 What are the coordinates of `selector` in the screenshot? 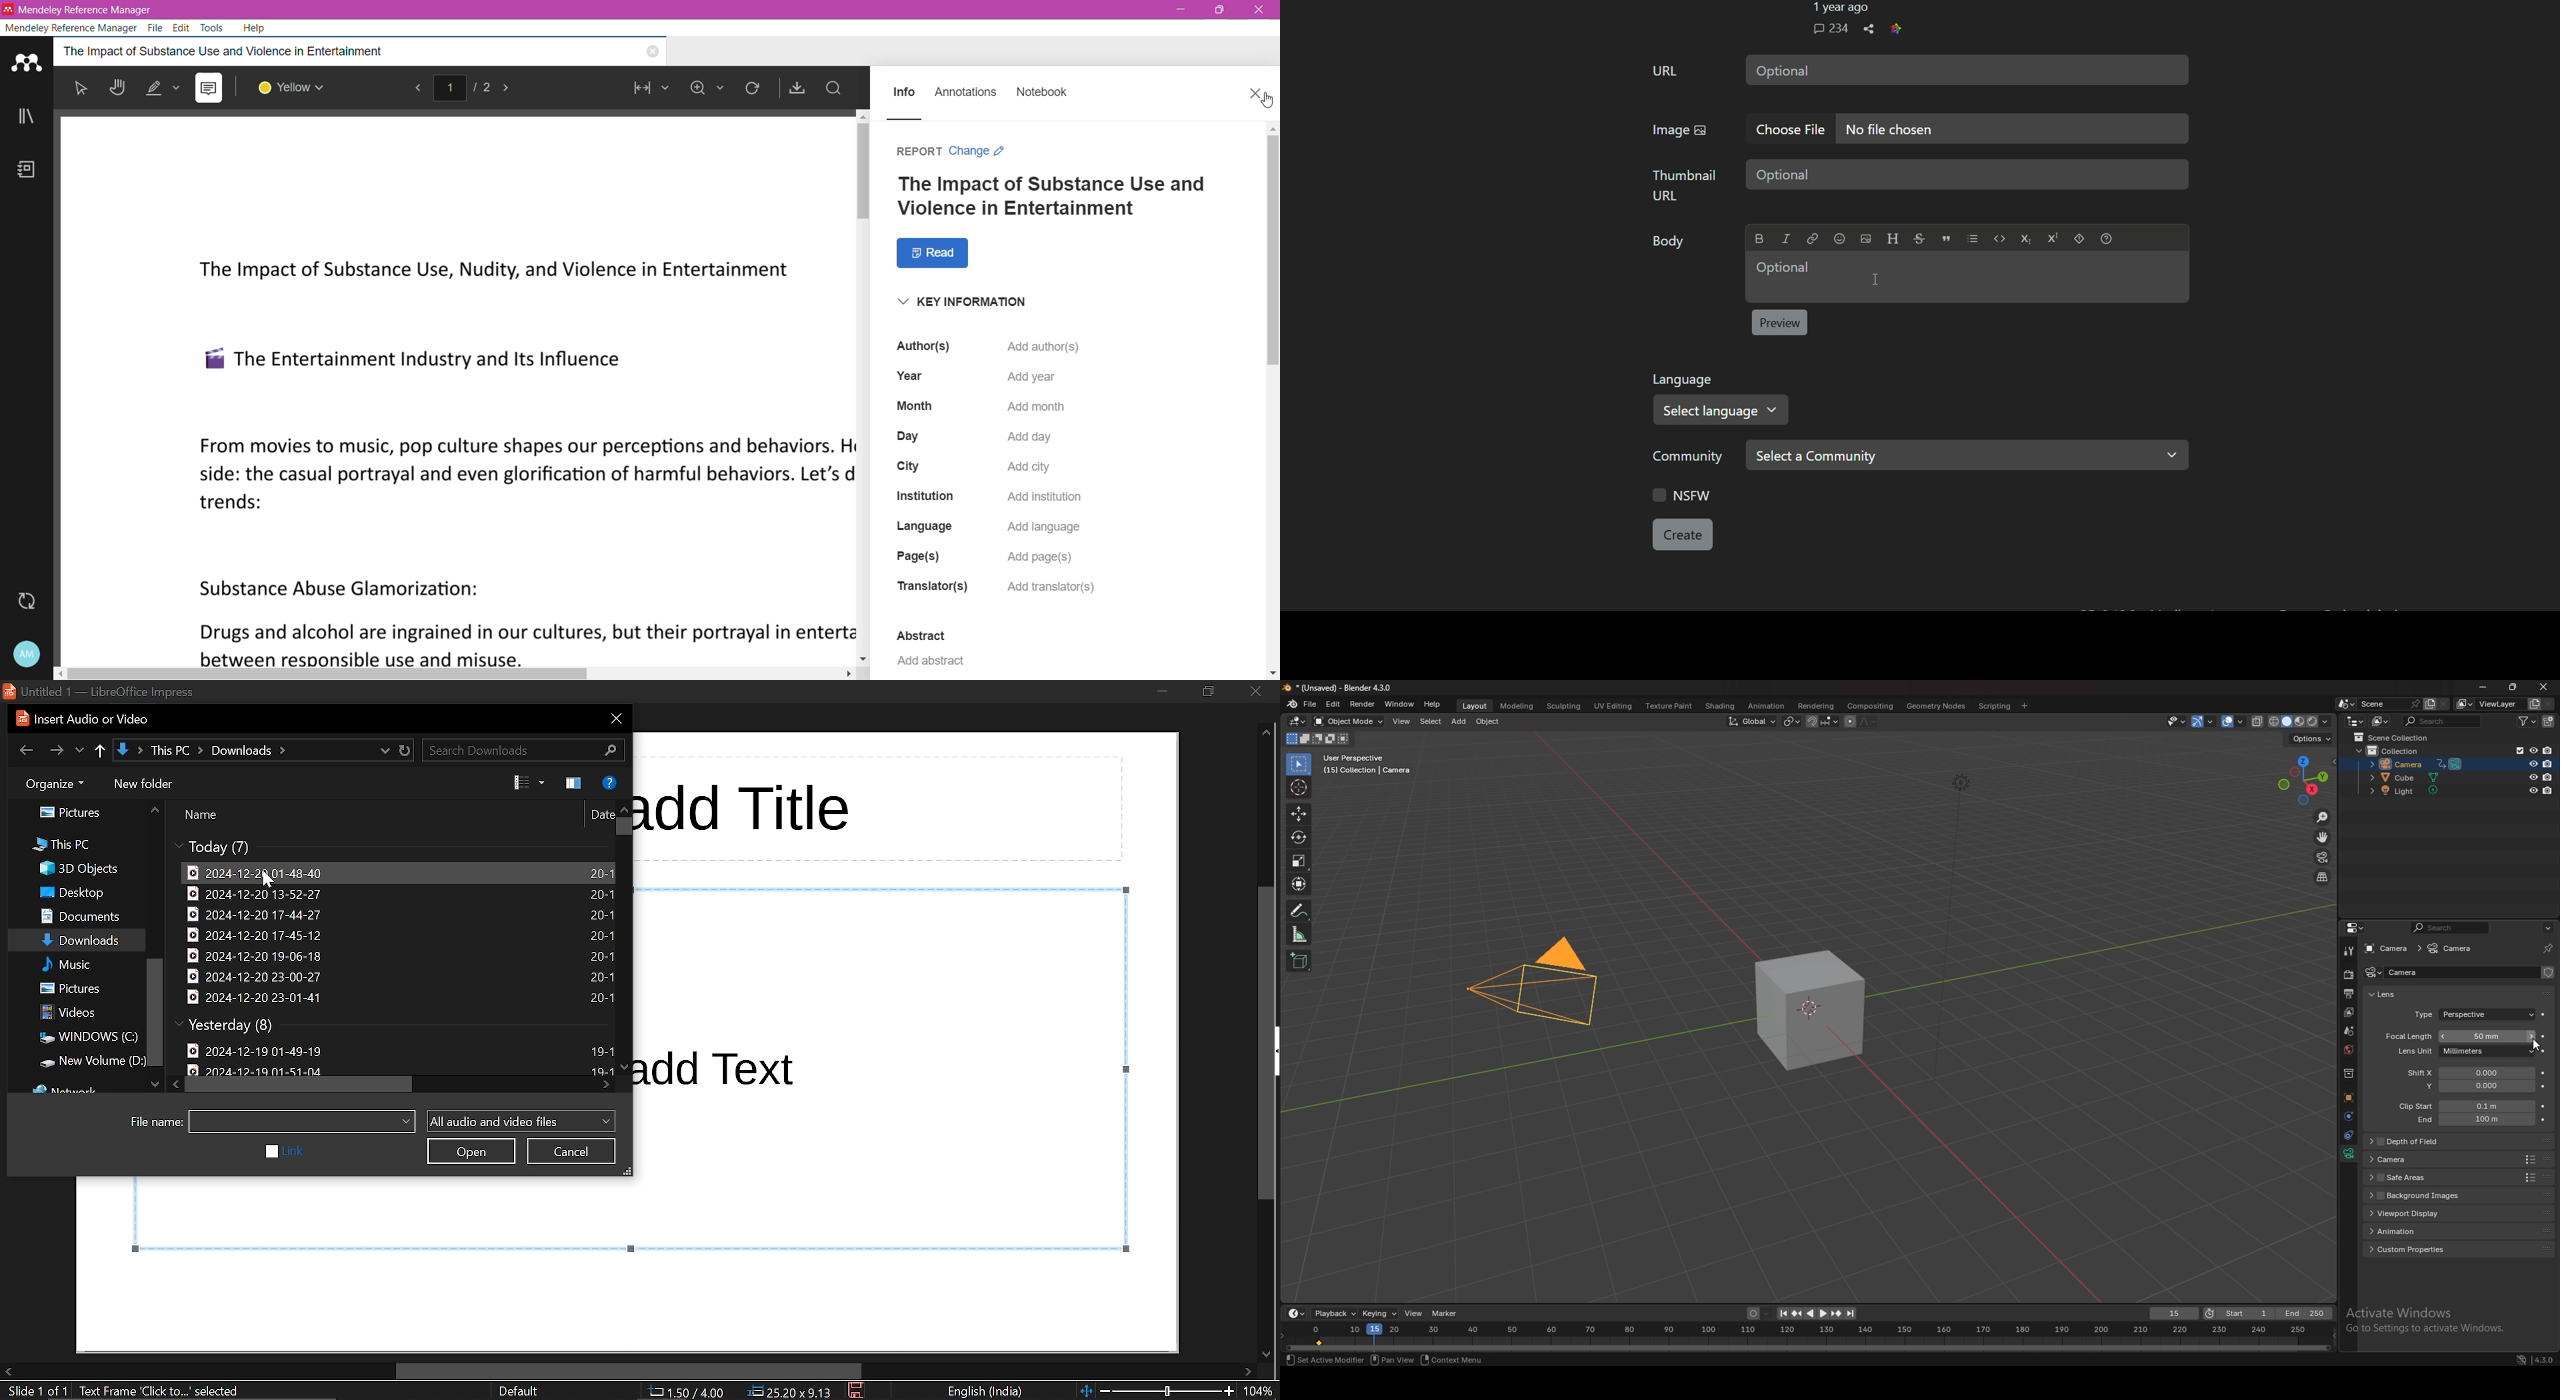 It's located at (1299, 765).